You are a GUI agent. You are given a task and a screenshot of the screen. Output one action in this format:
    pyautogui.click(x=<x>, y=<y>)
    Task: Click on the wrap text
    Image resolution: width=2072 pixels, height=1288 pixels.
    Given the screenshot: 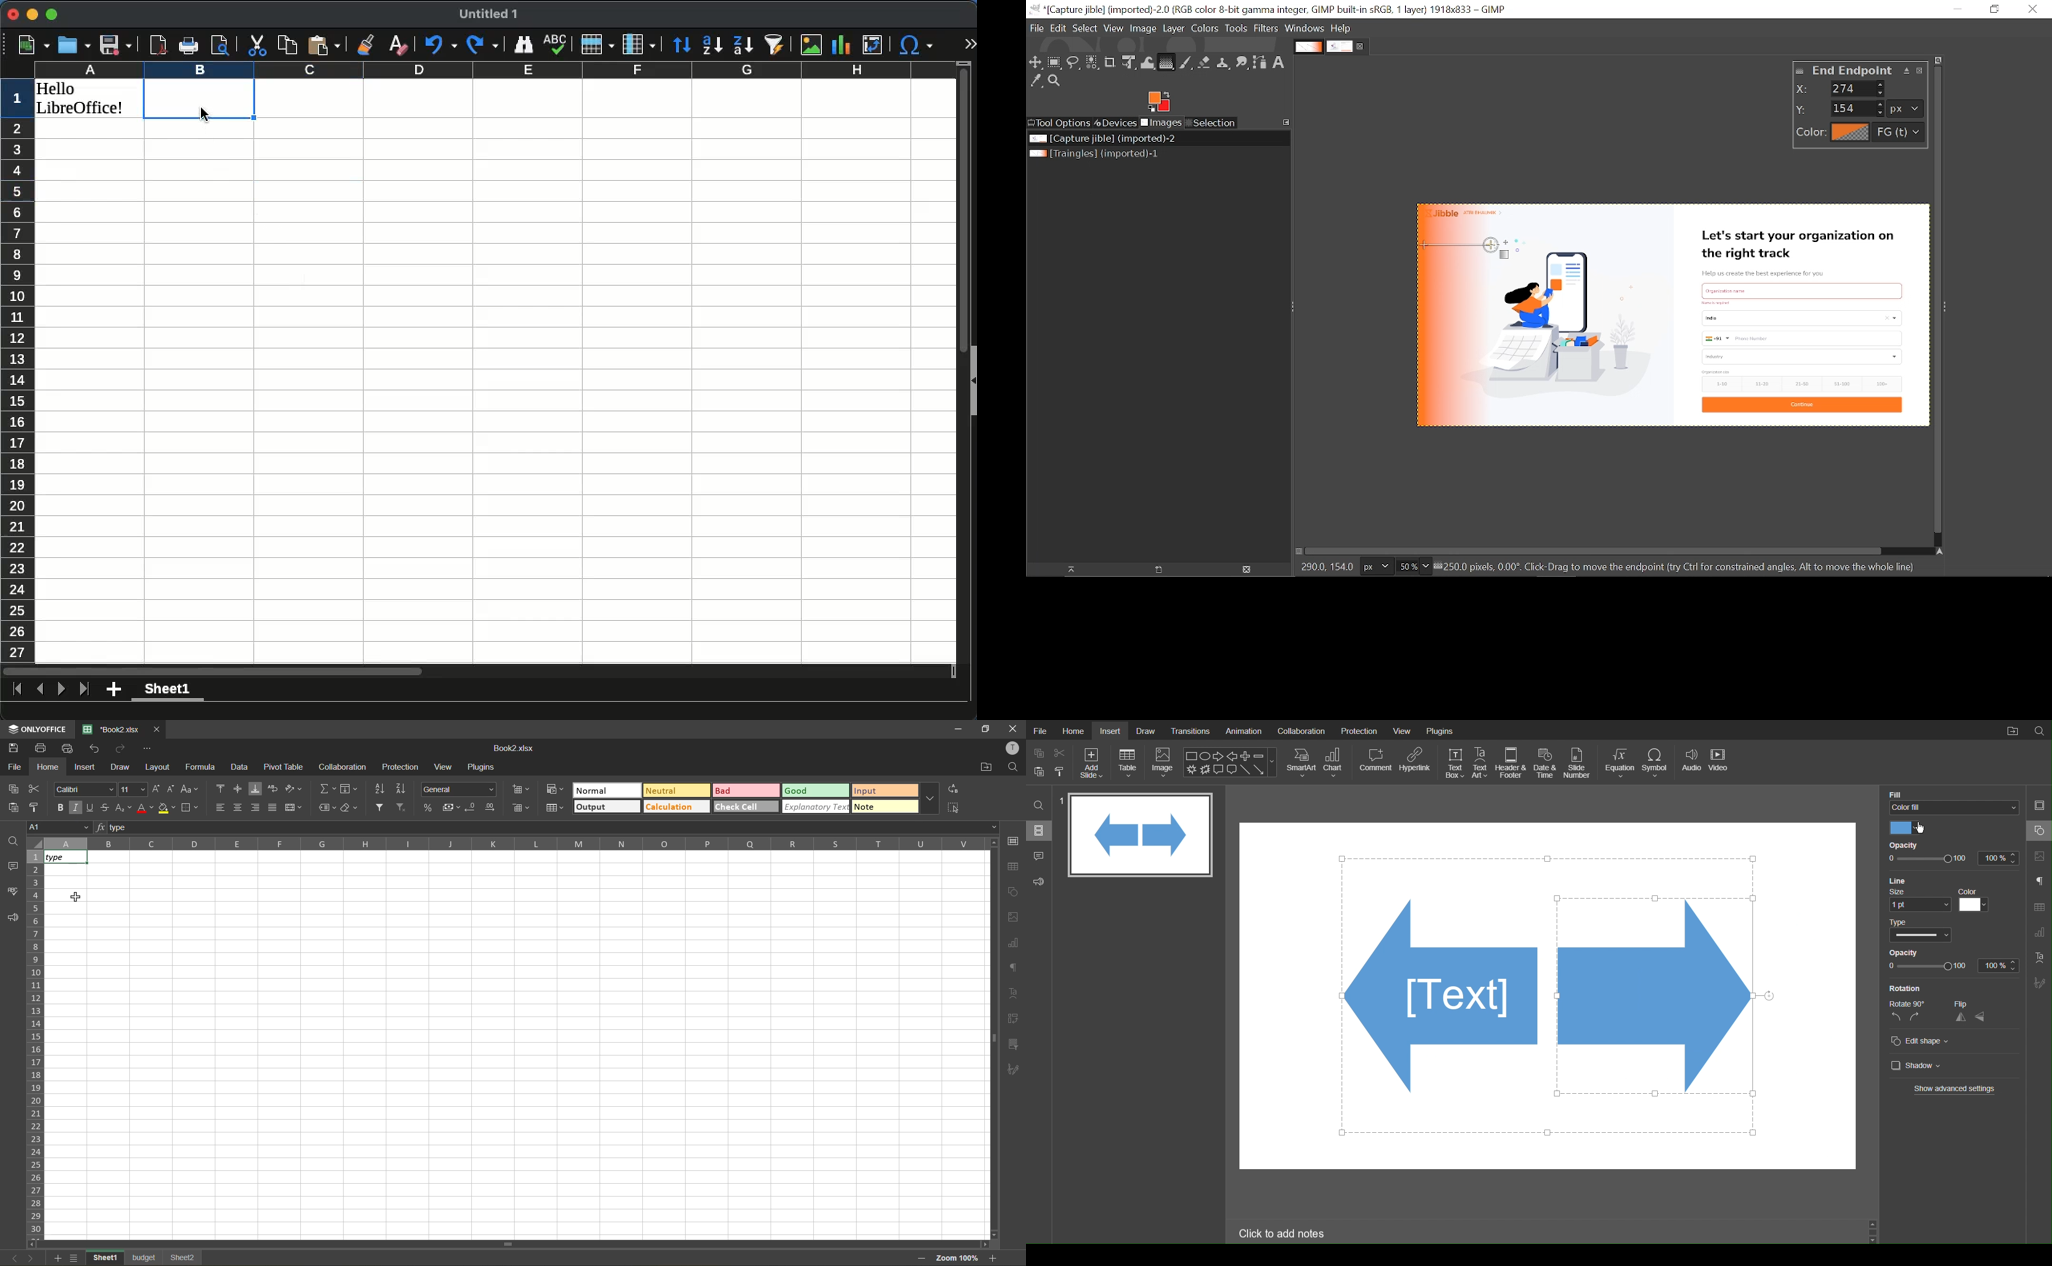 What is the action you would take?
    pyautogui.click(x=273, y=787)
    